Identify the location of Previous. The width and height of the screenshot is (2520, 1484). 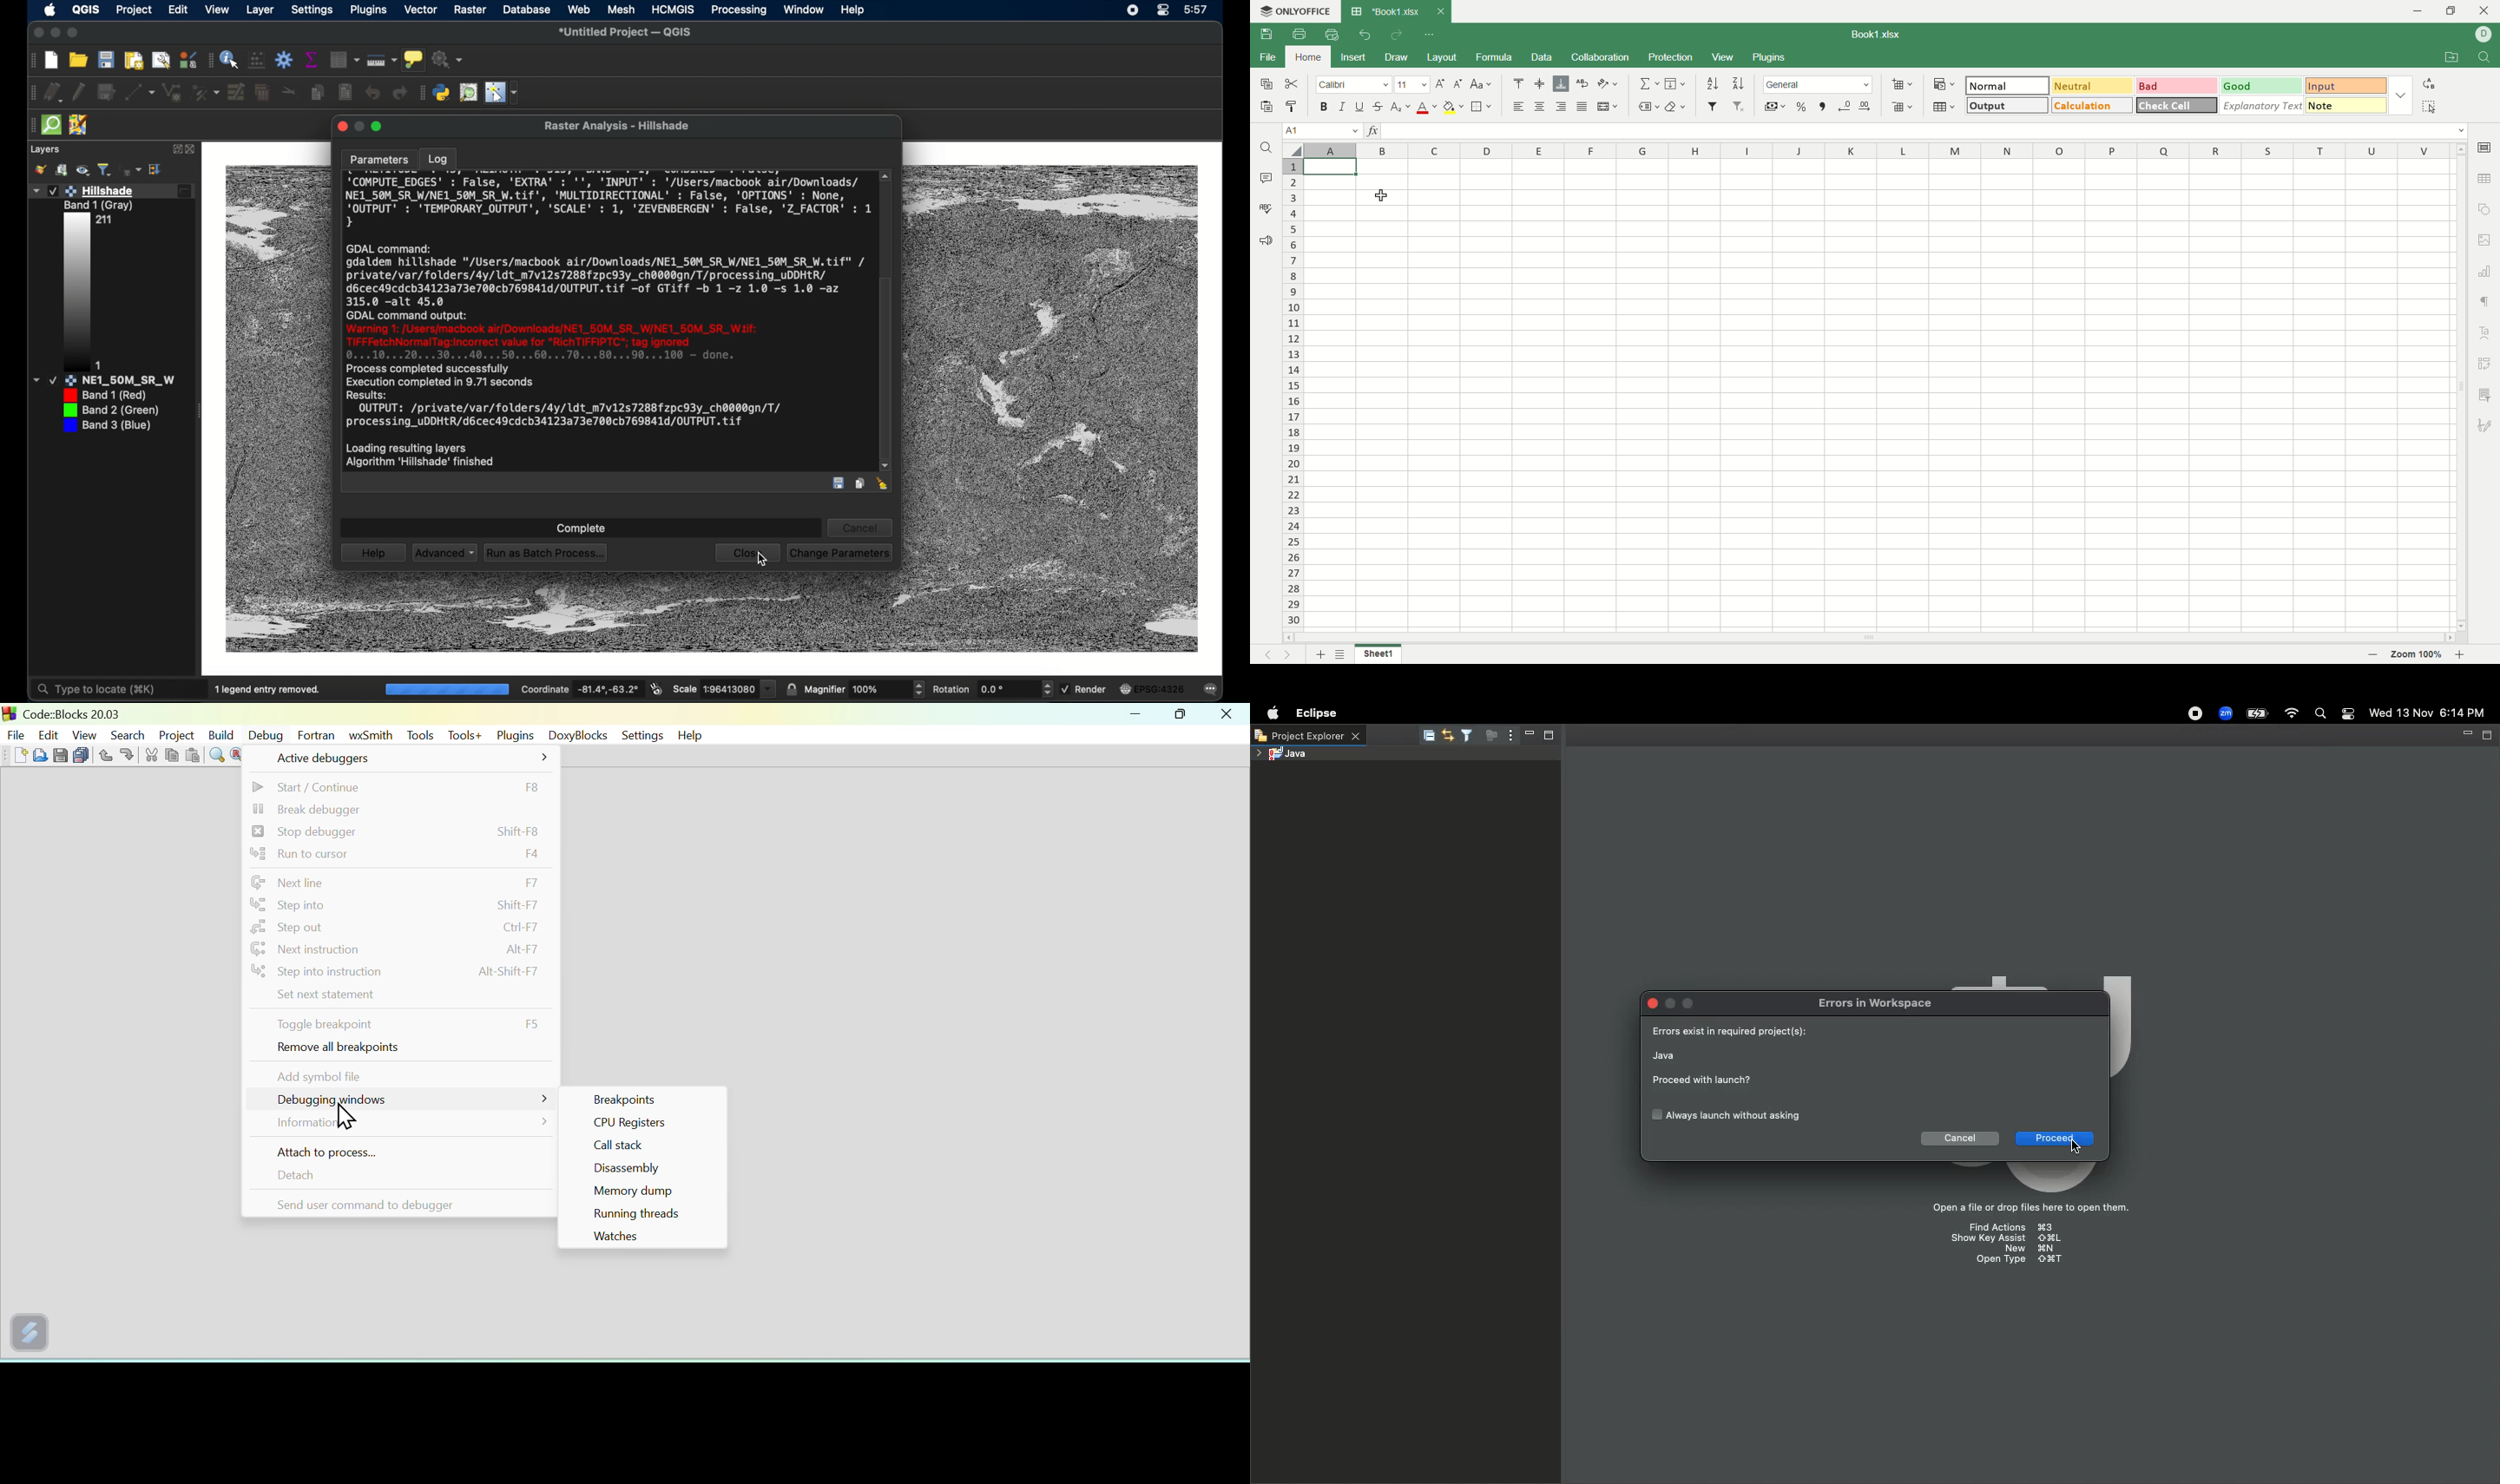
(1266, 654).